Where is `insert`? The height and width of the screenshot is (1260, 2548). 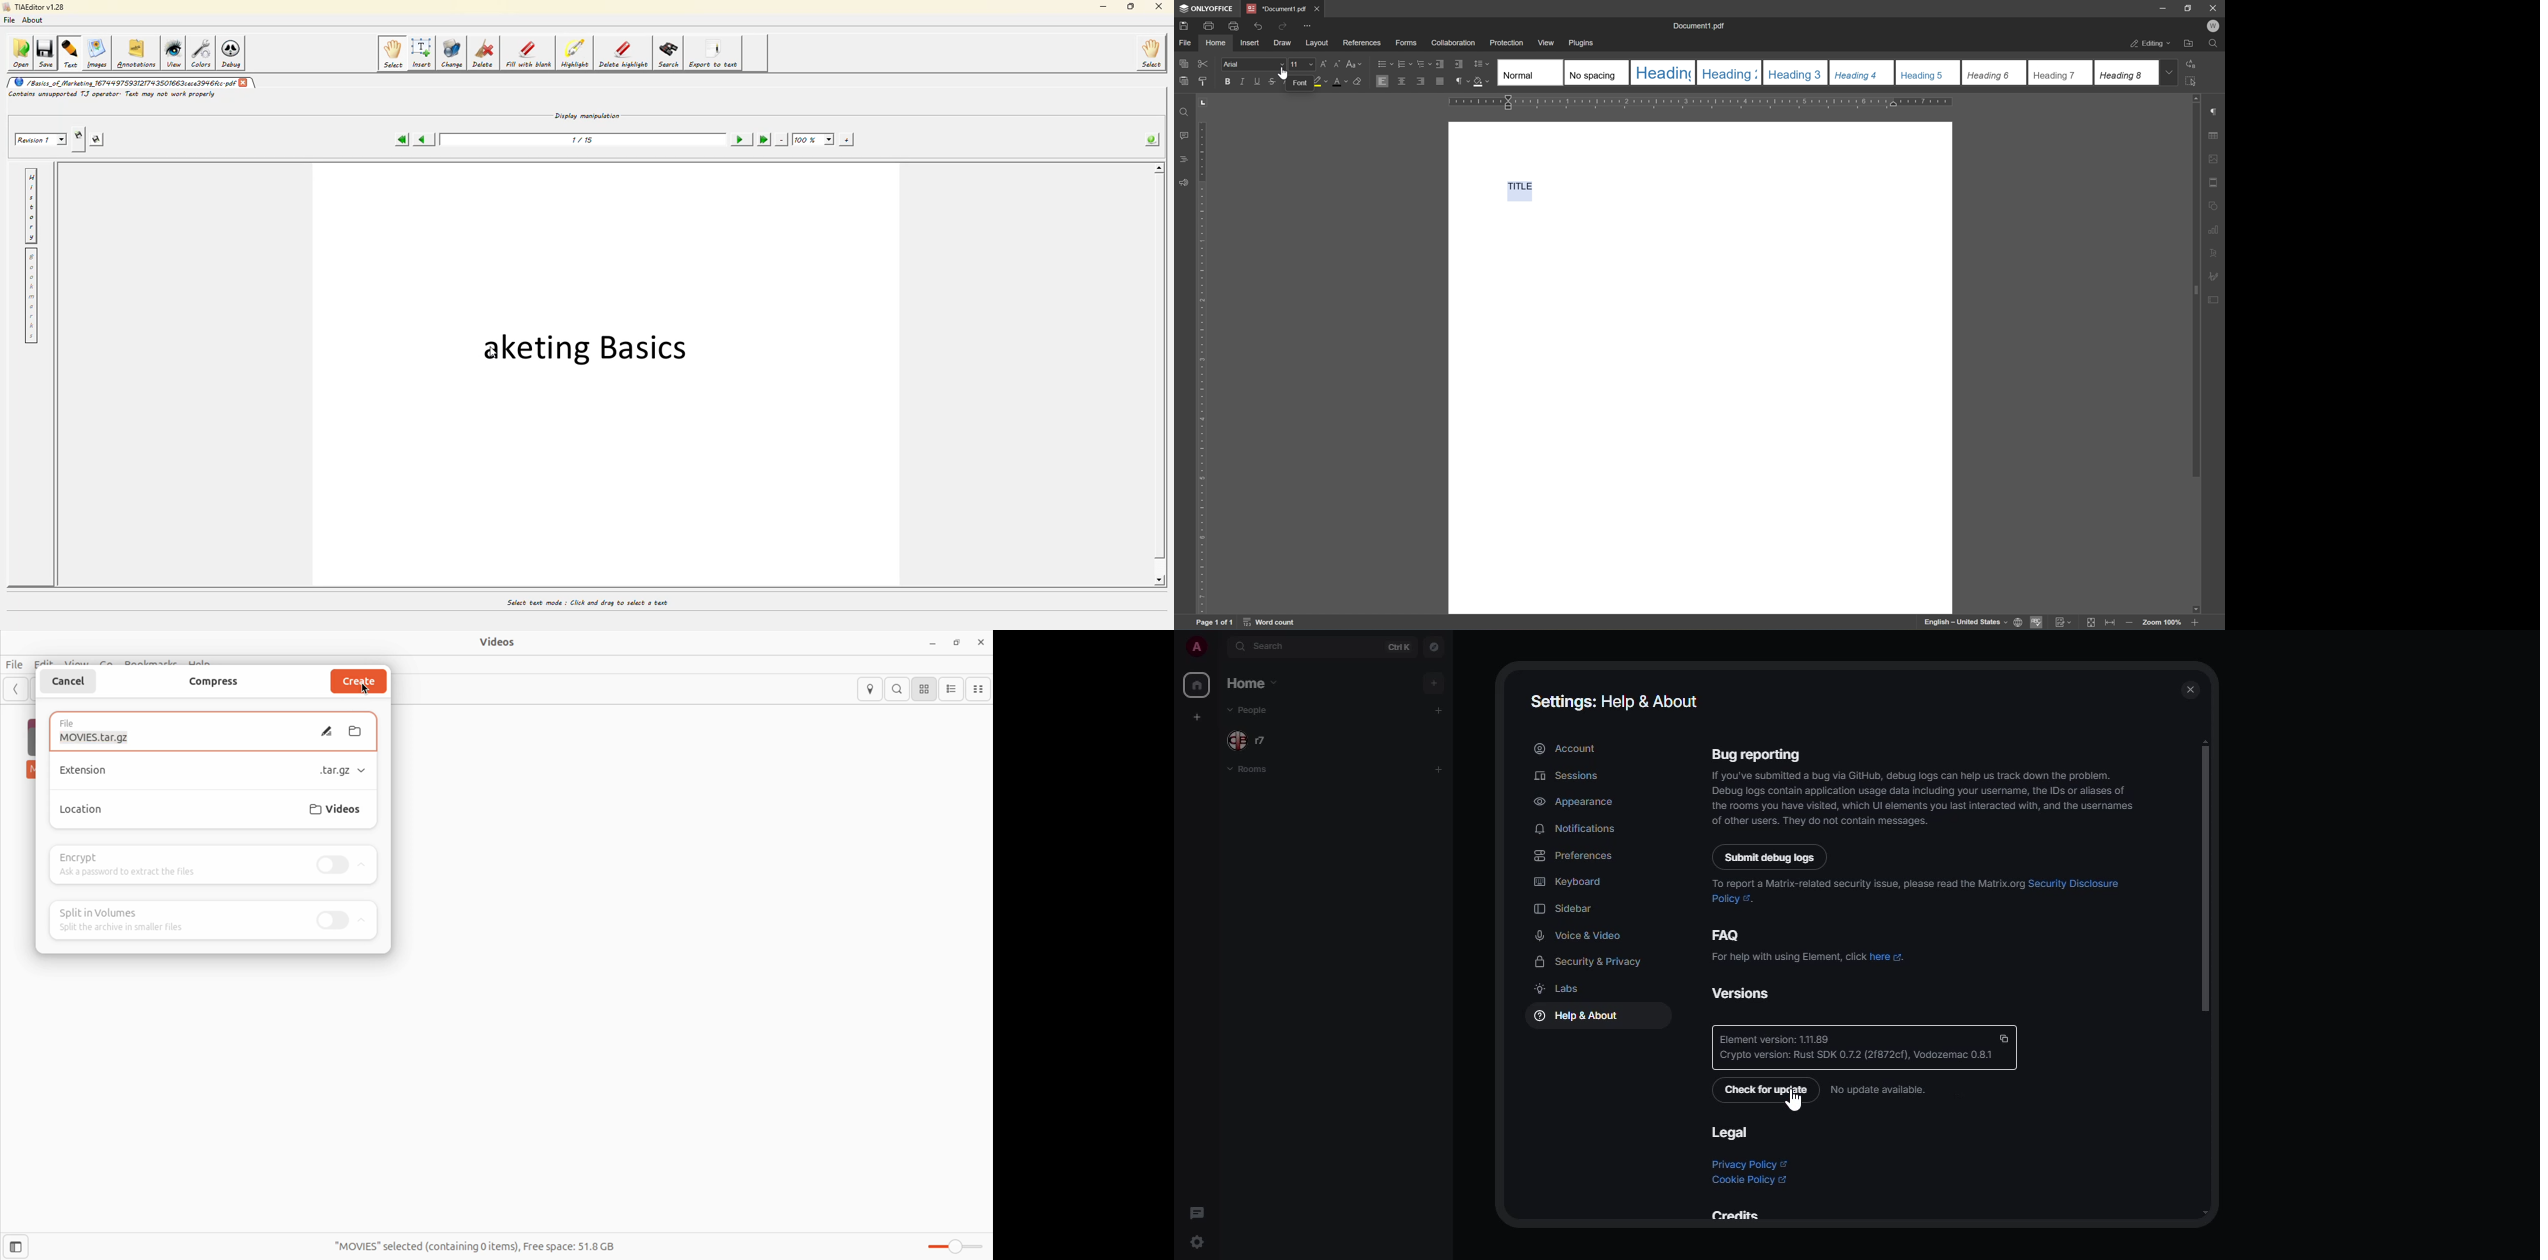
insert is located at coordinates (1250, 42).